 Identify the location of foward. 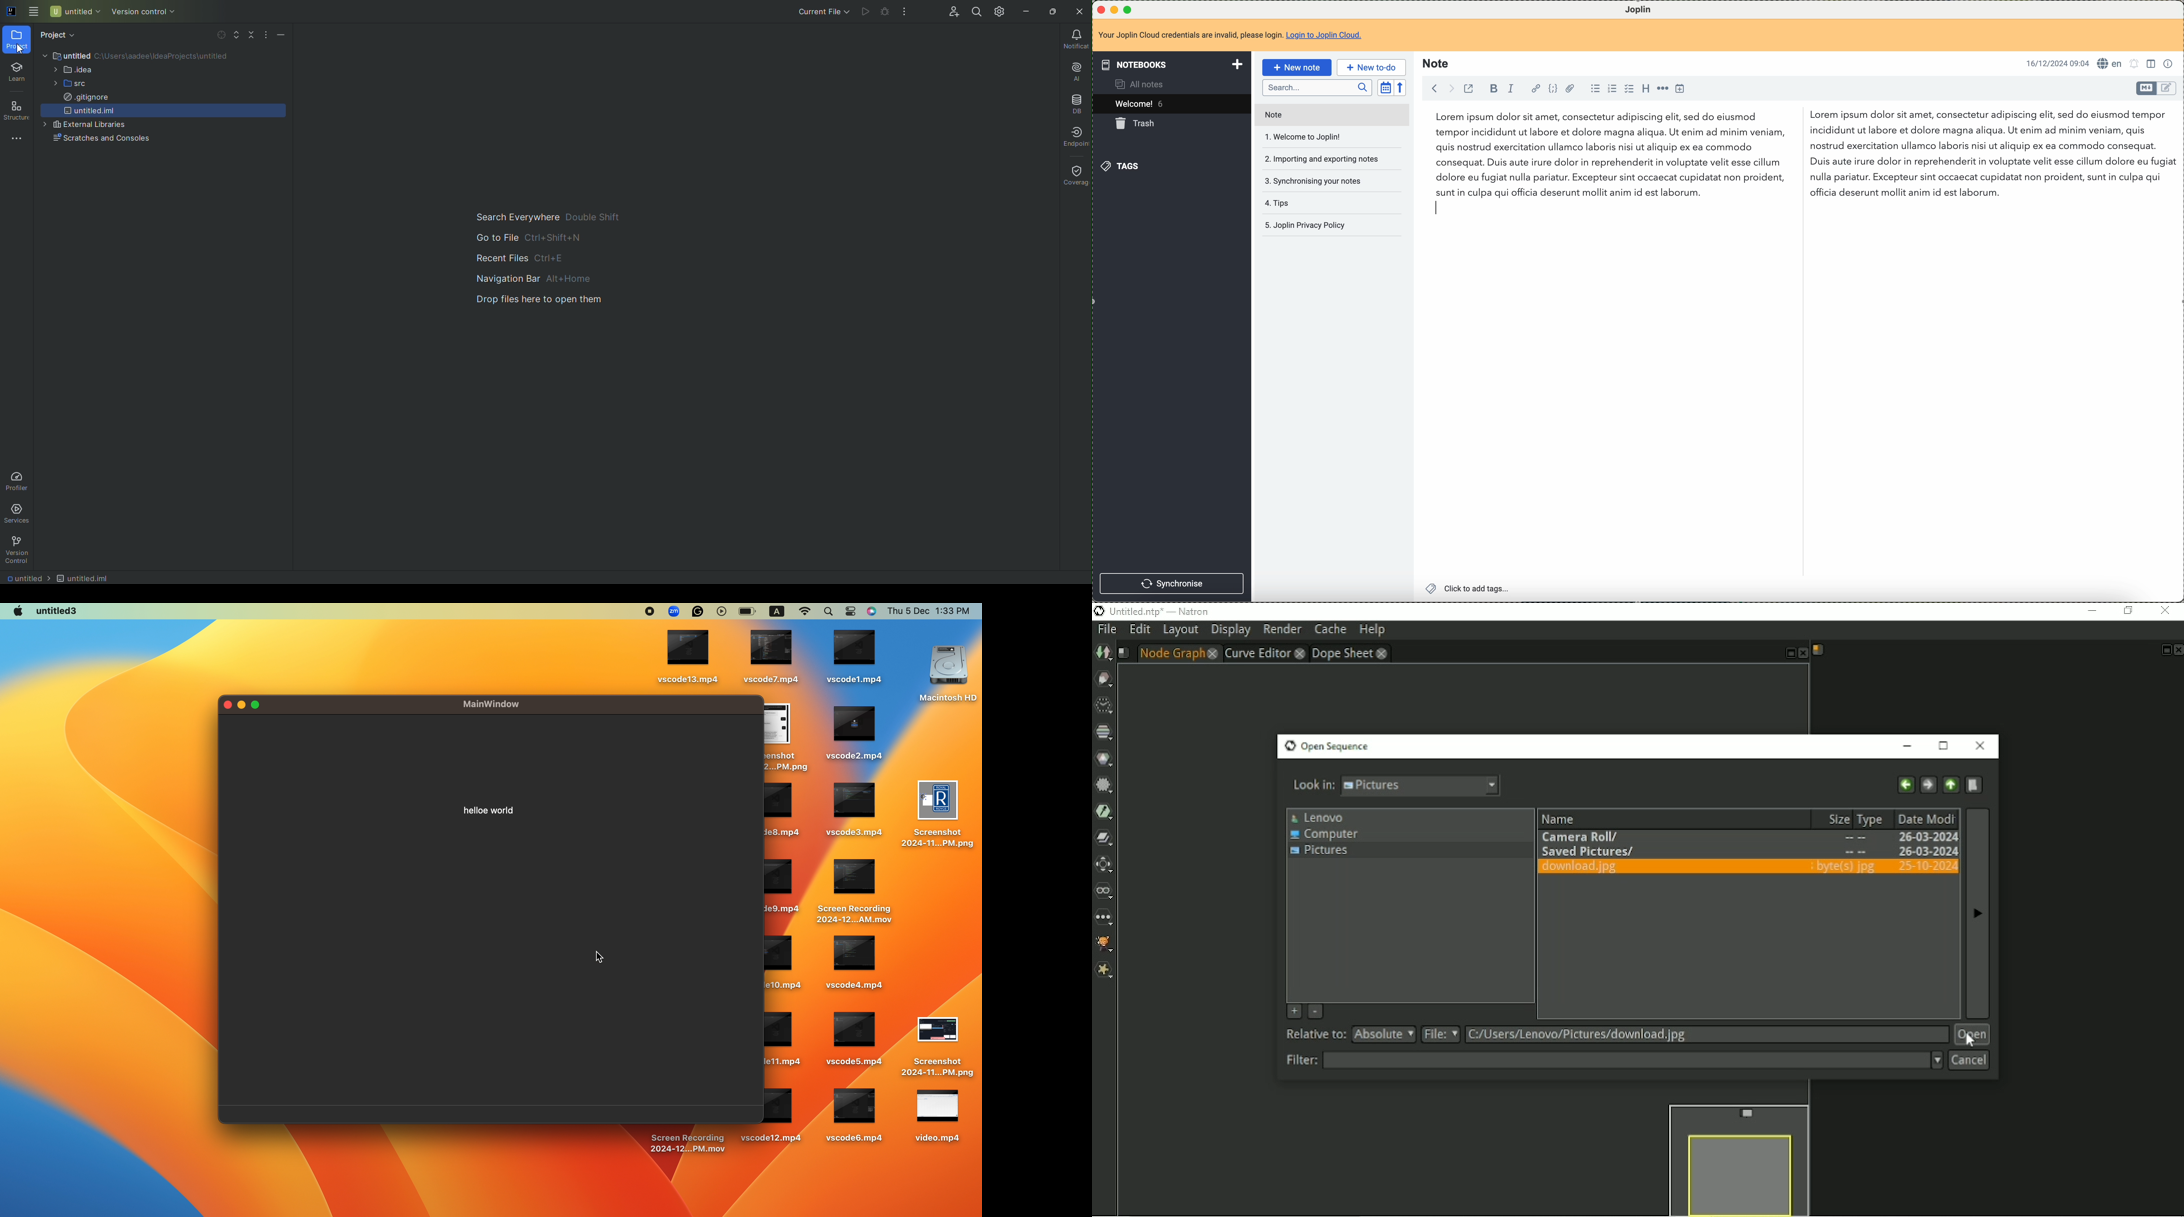
(1449, 88).